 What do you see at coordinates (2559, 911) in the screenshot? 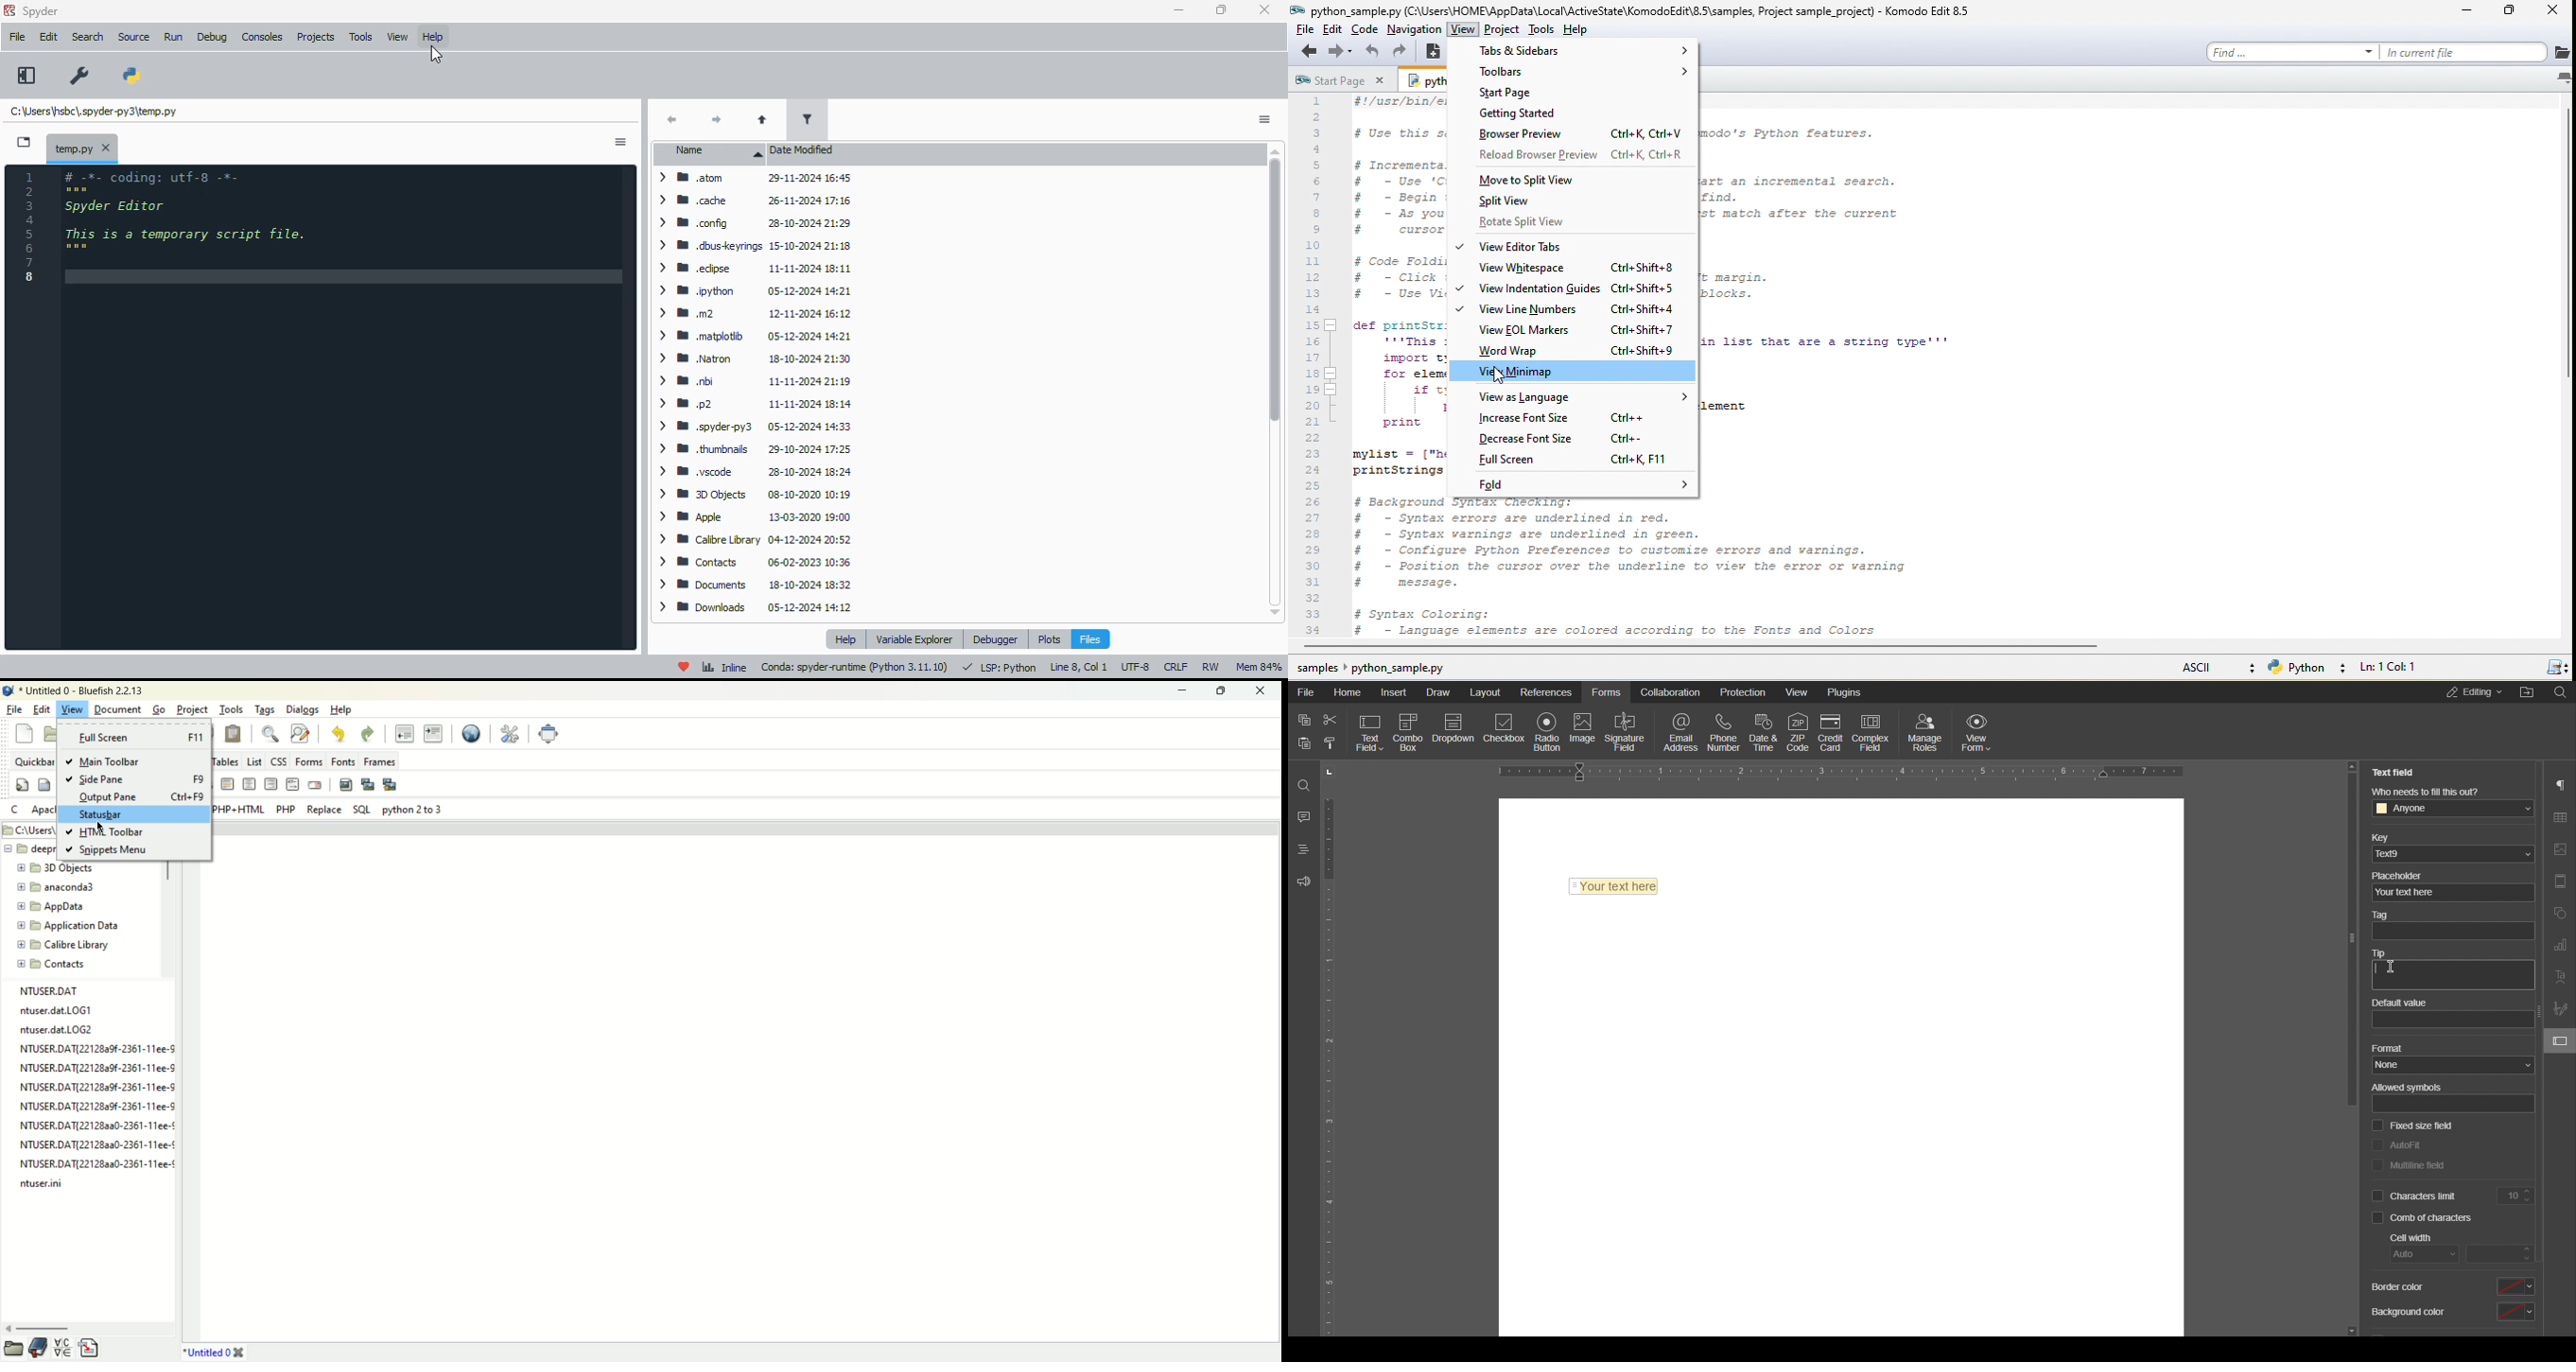
I see `Shape Settings` at bounding box center [2559, 911].